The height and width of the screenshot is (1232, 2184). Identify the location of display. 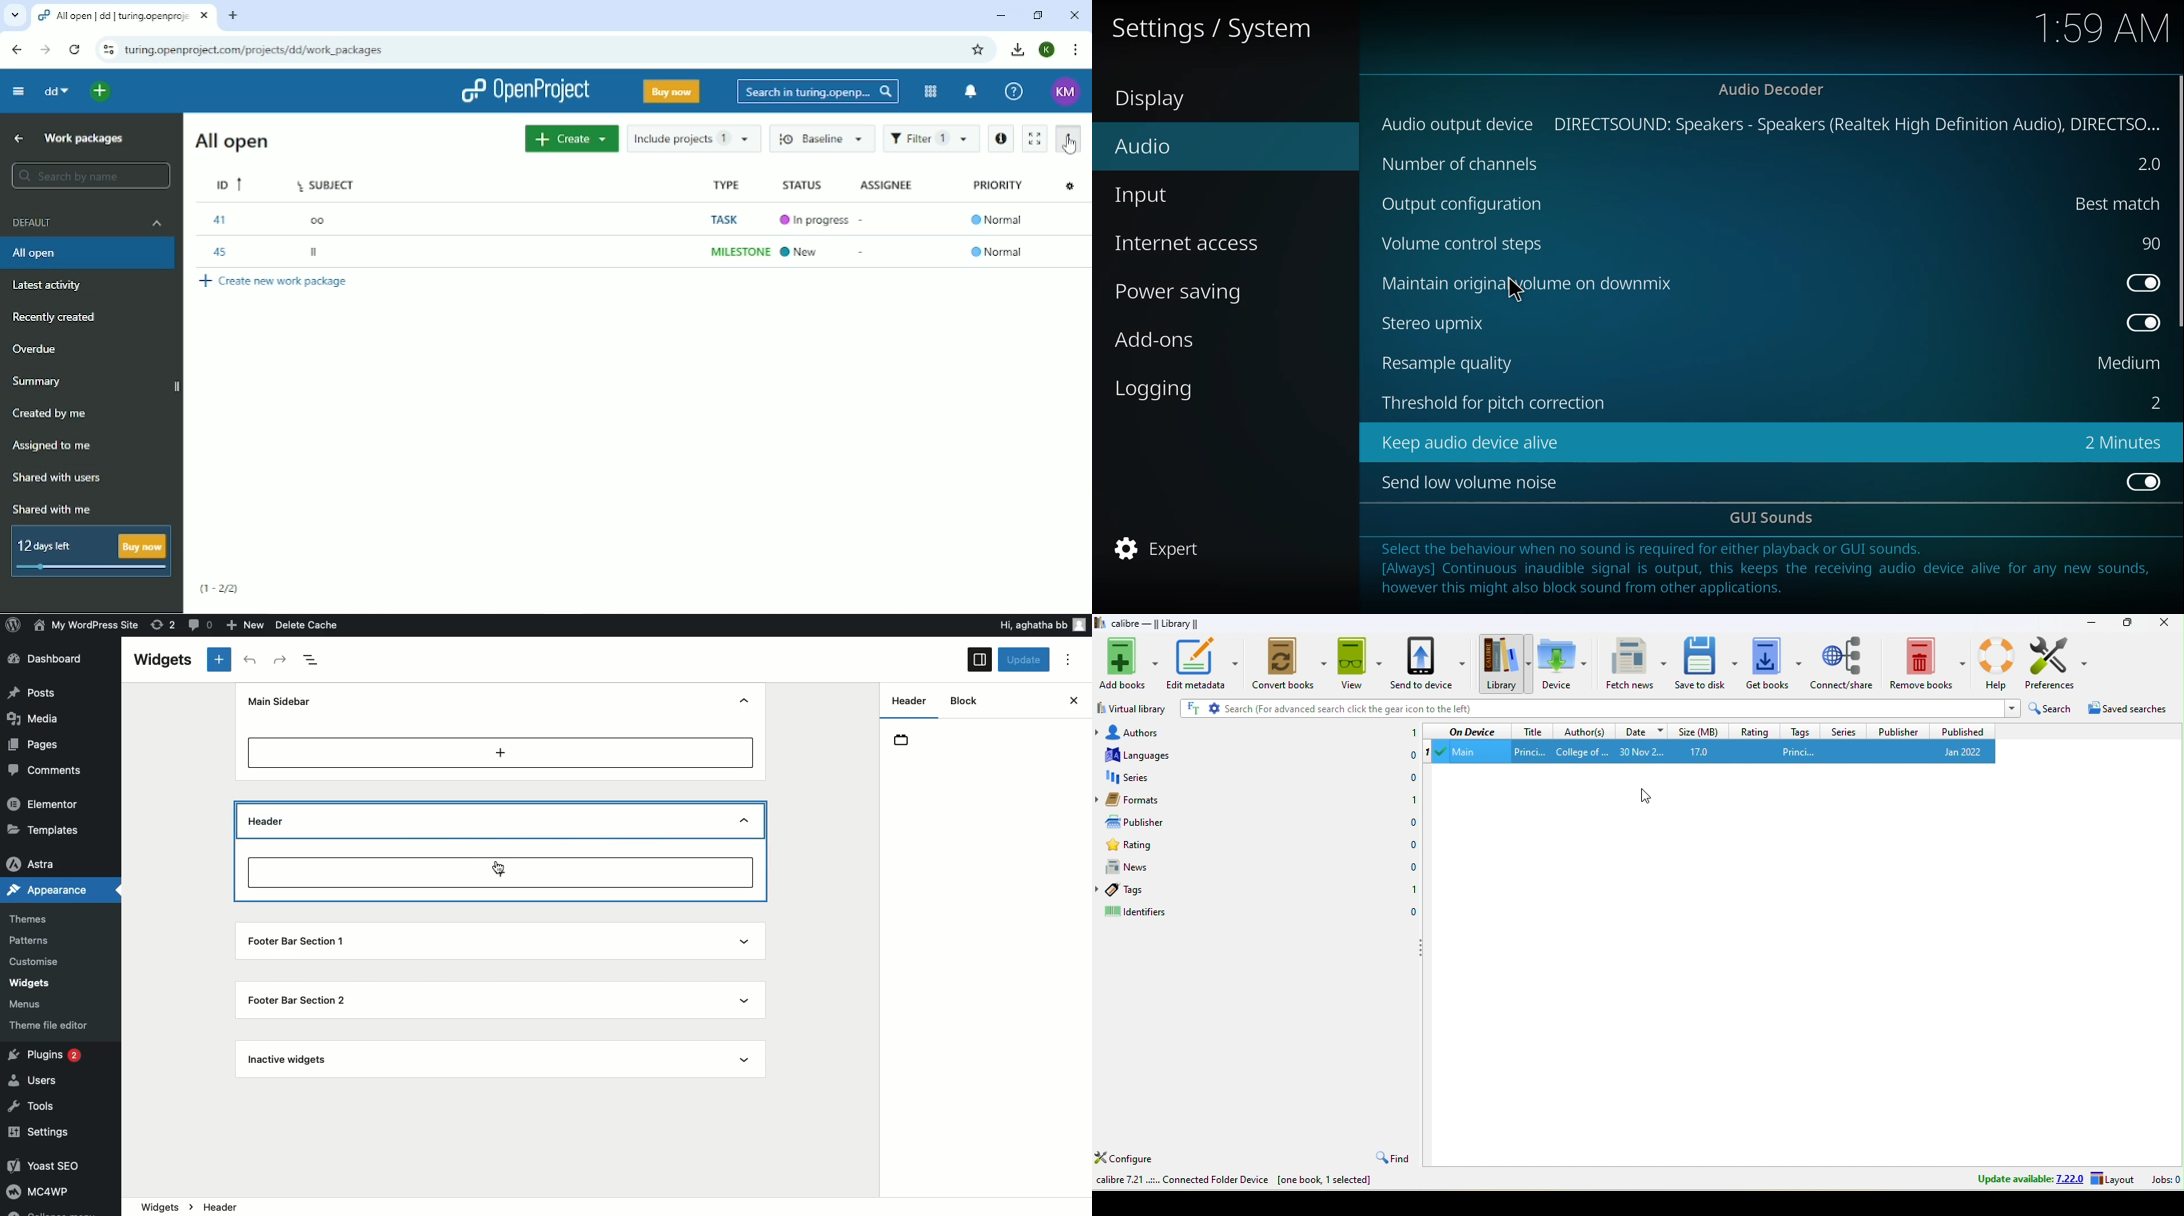
(1155, 100).